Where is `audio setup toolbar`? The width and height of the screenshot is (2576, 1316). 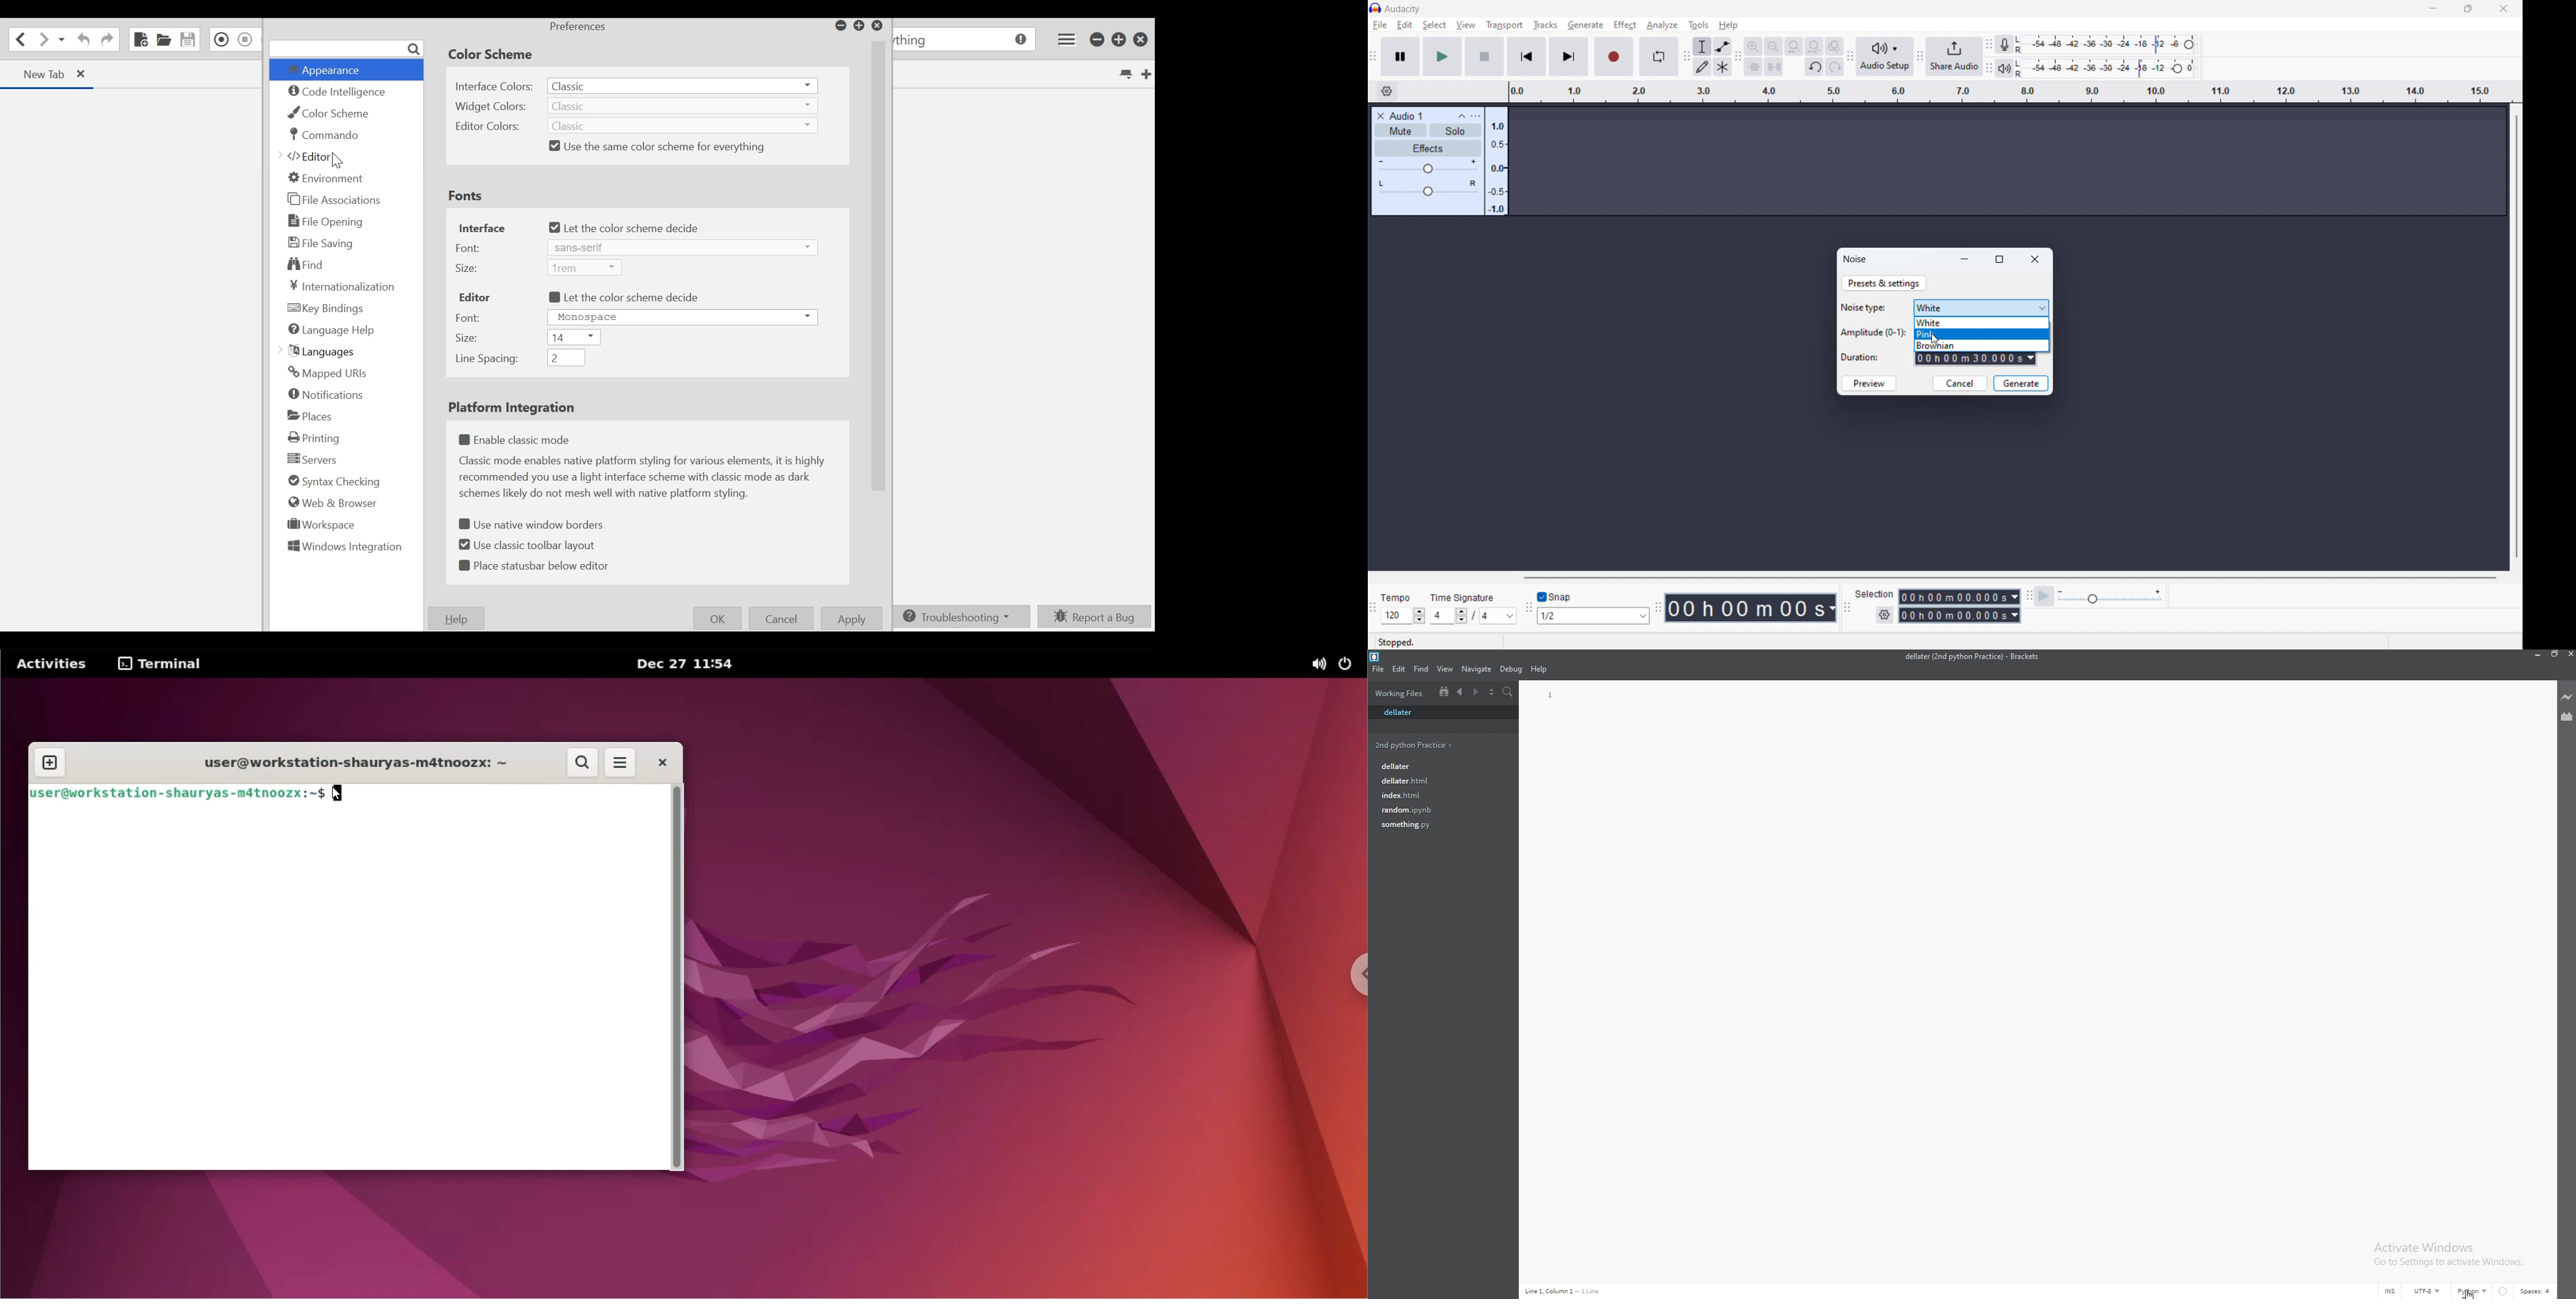
audio setup toolbar is located at coordinates (1850, 56).